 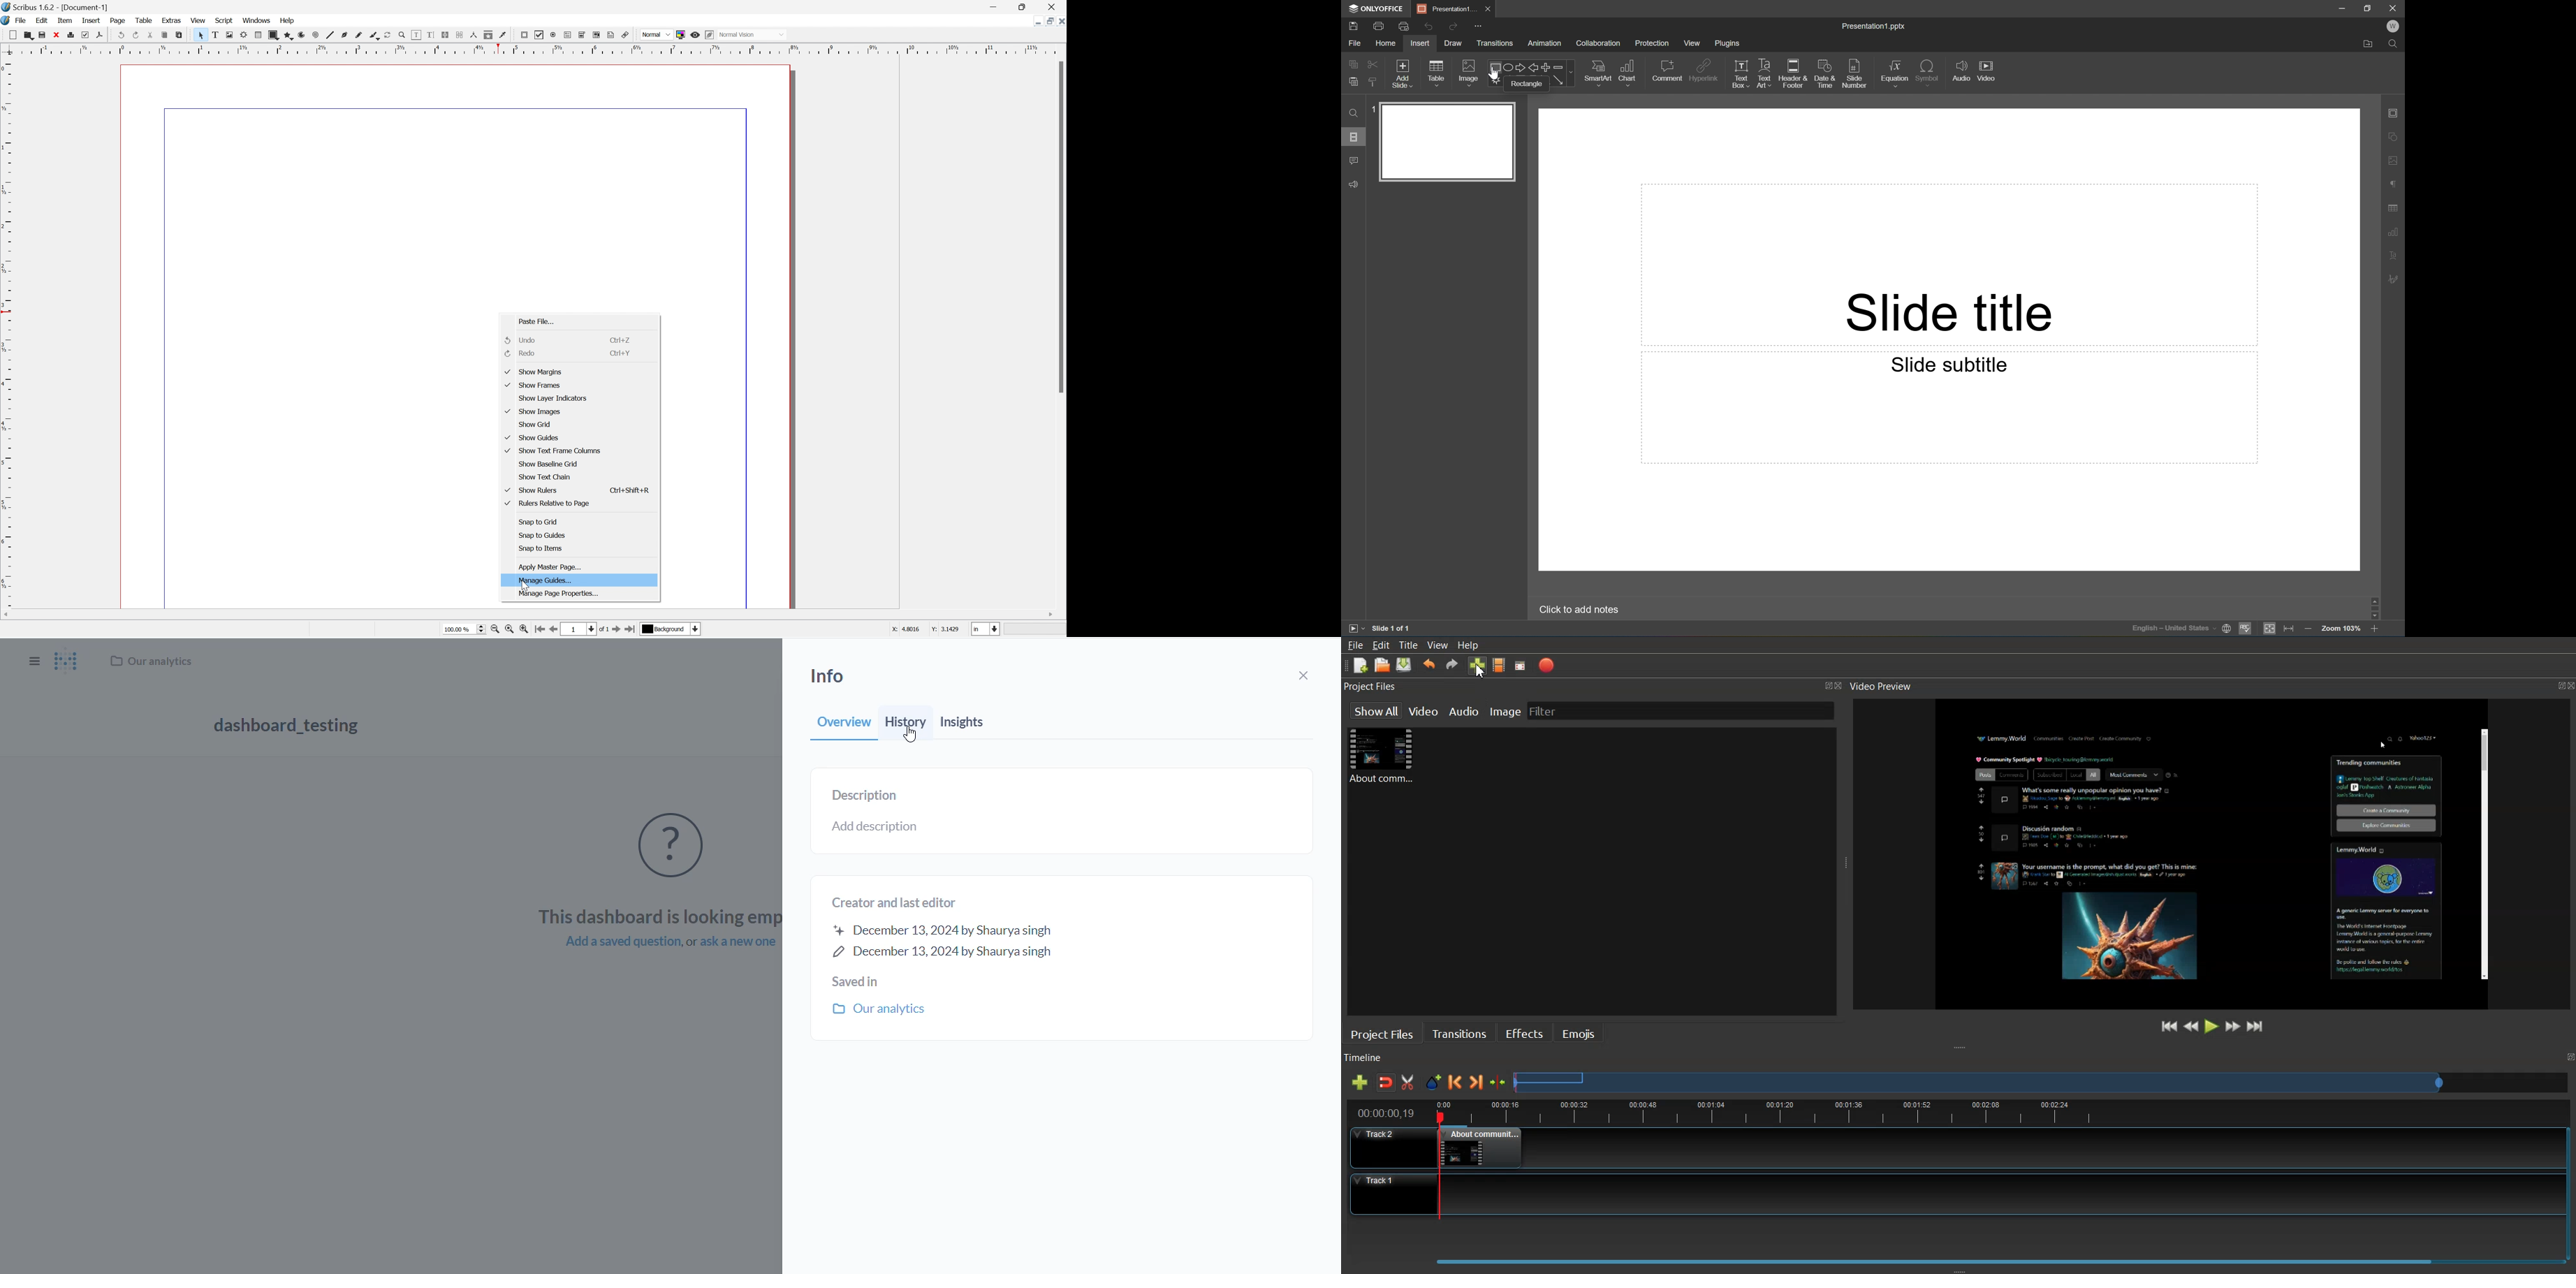 I want to click on close, so click(x=1061, y=22).